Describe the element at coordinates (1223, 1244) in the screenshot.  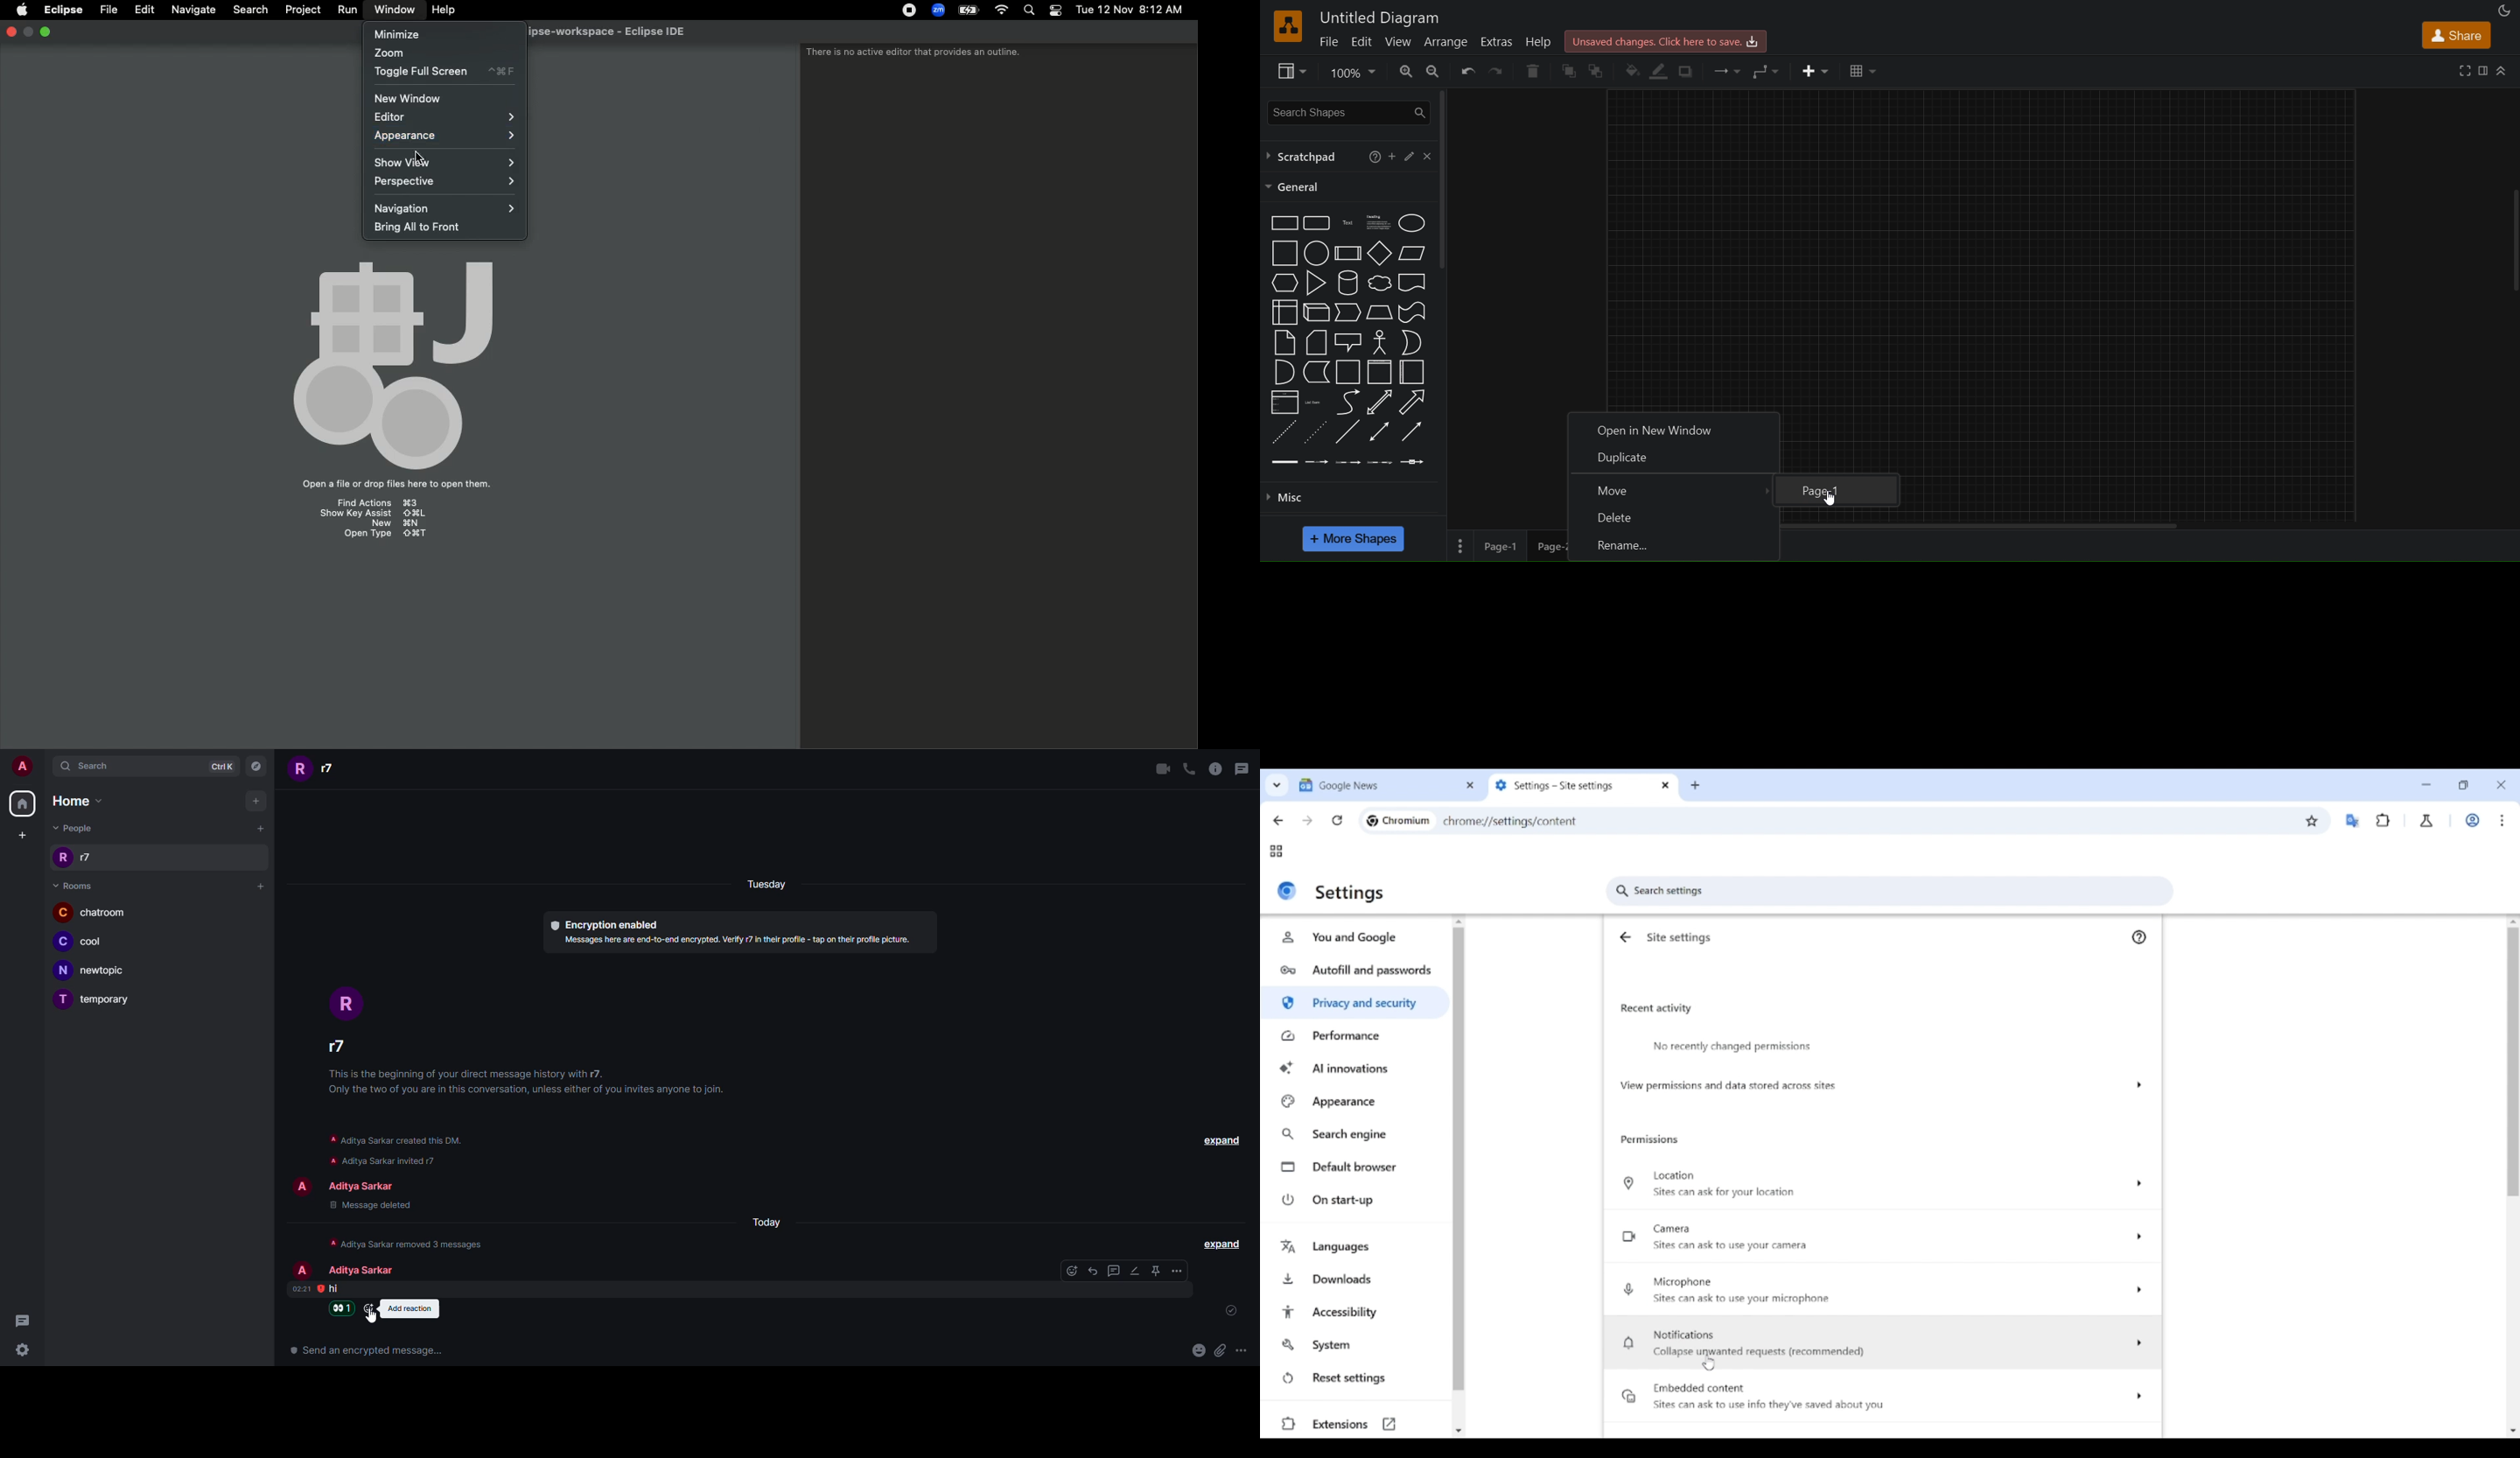
I see `expand` at that location.